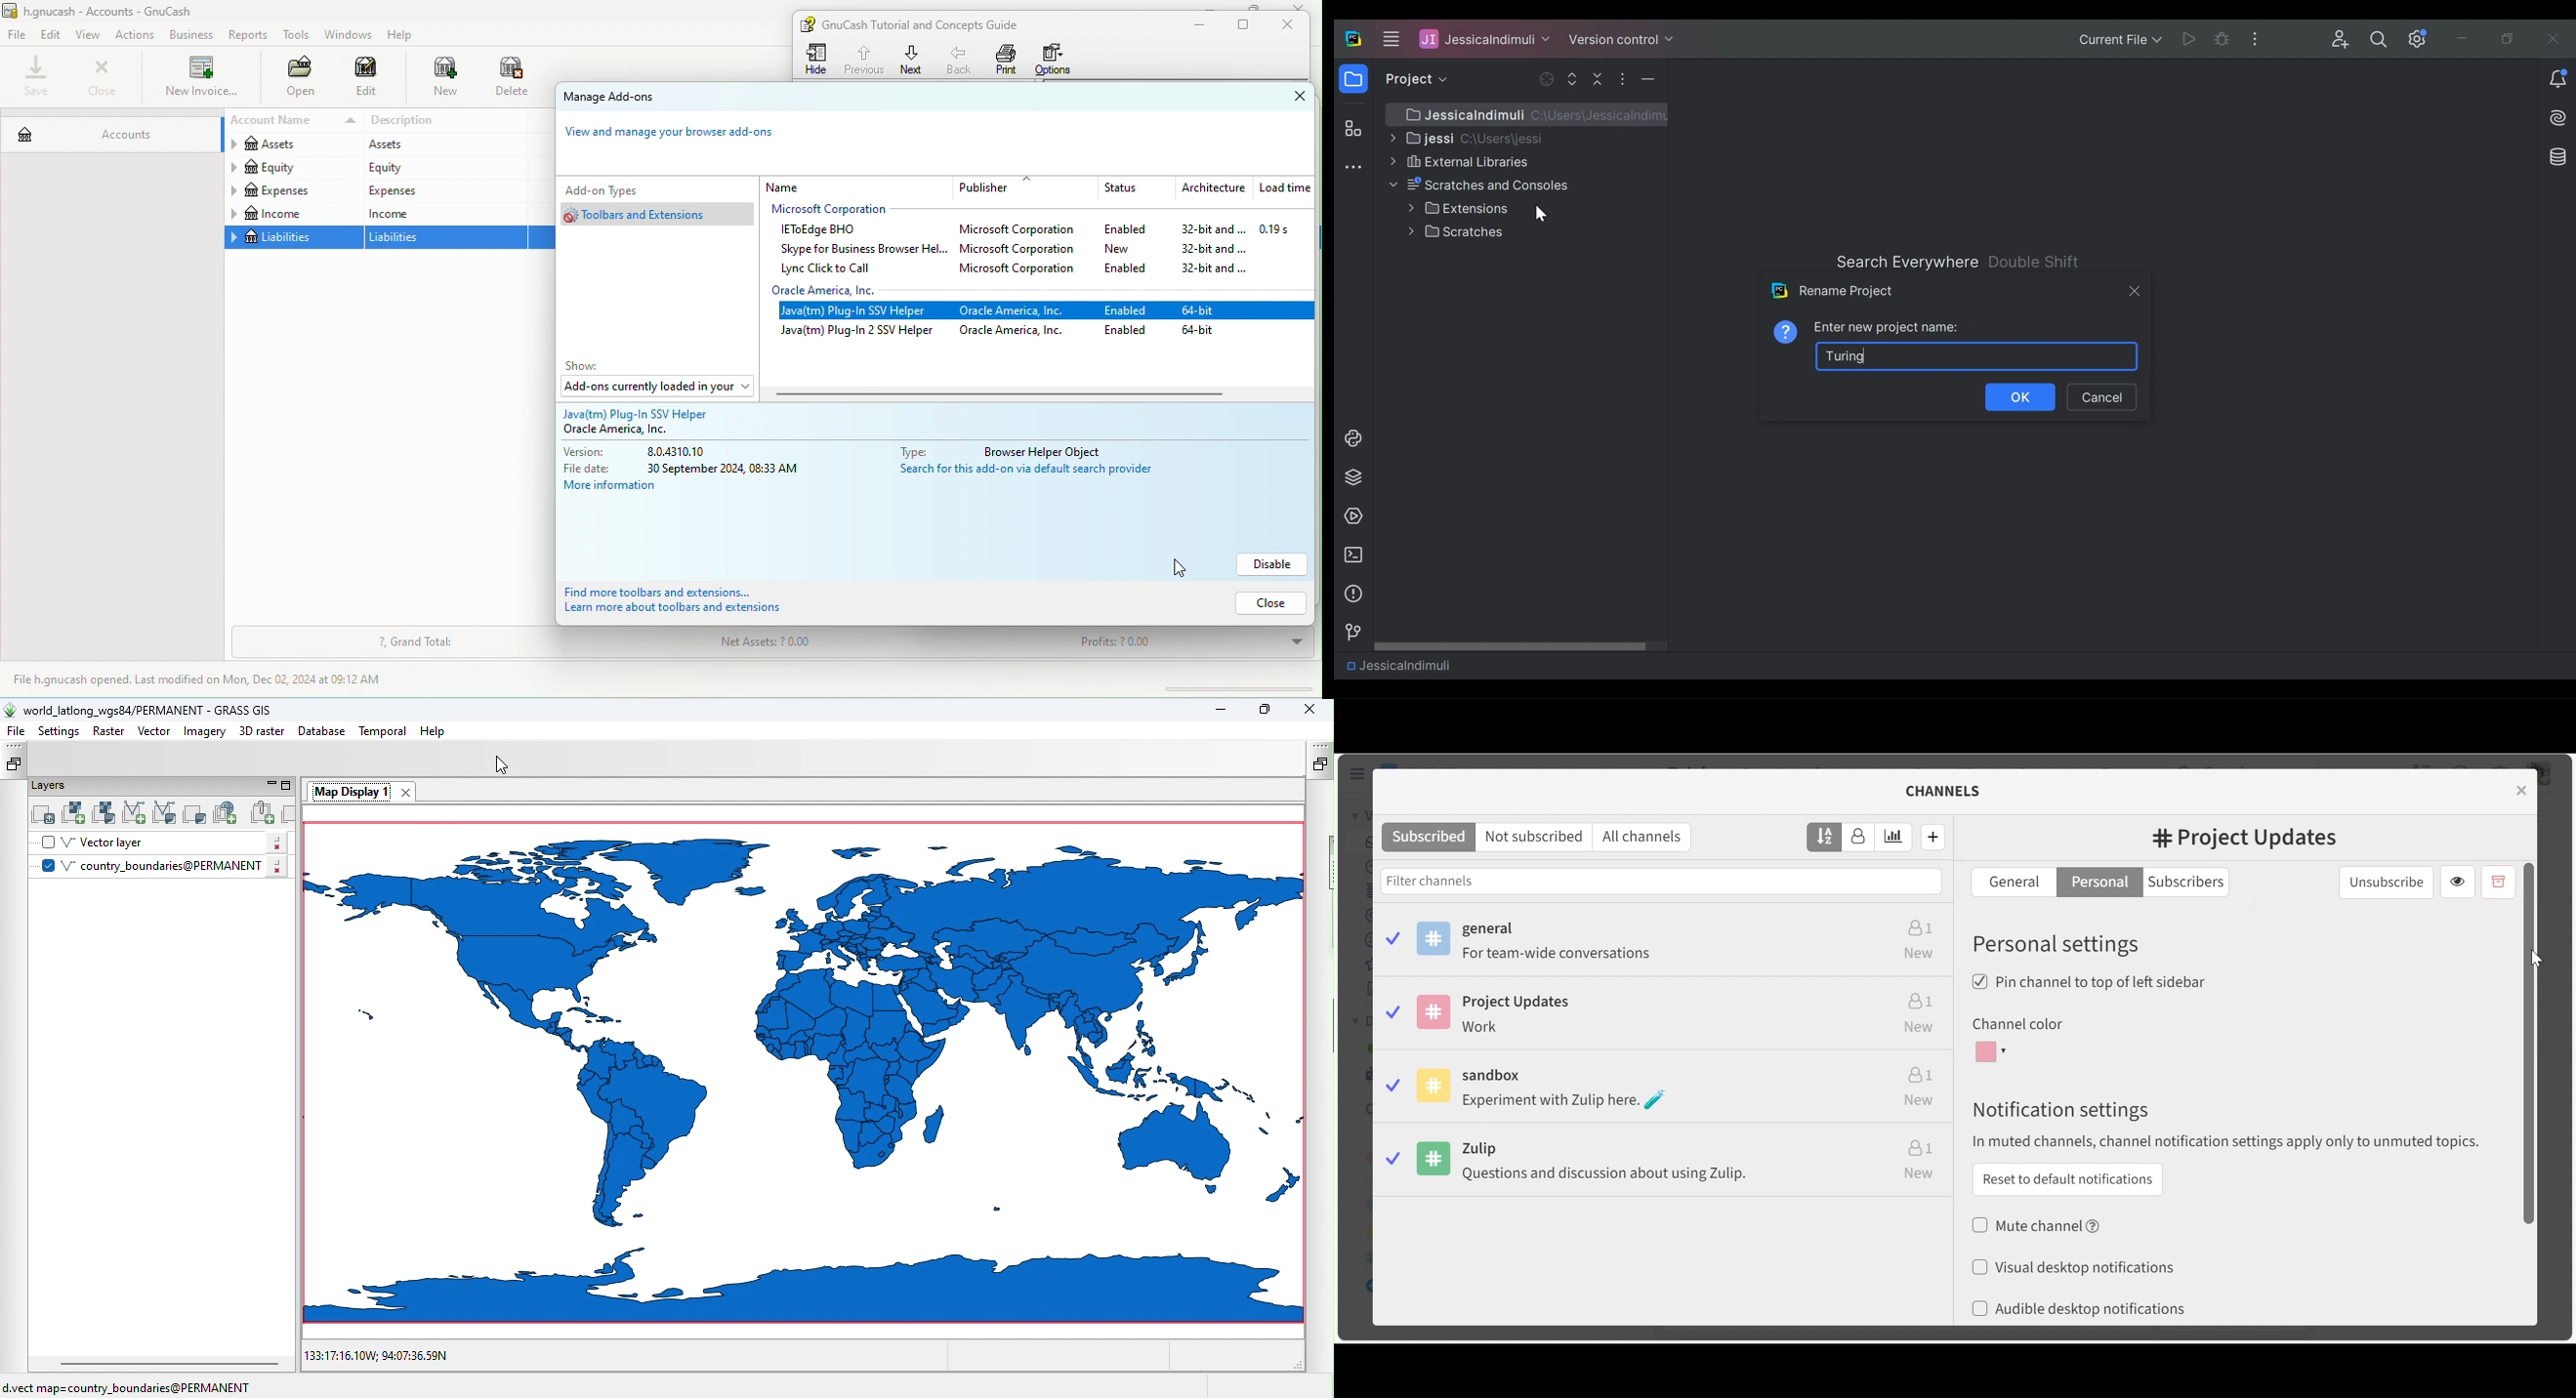  Describe the element at coordinates (199, 78) in the screenshot. I see `new invoice` at that location.